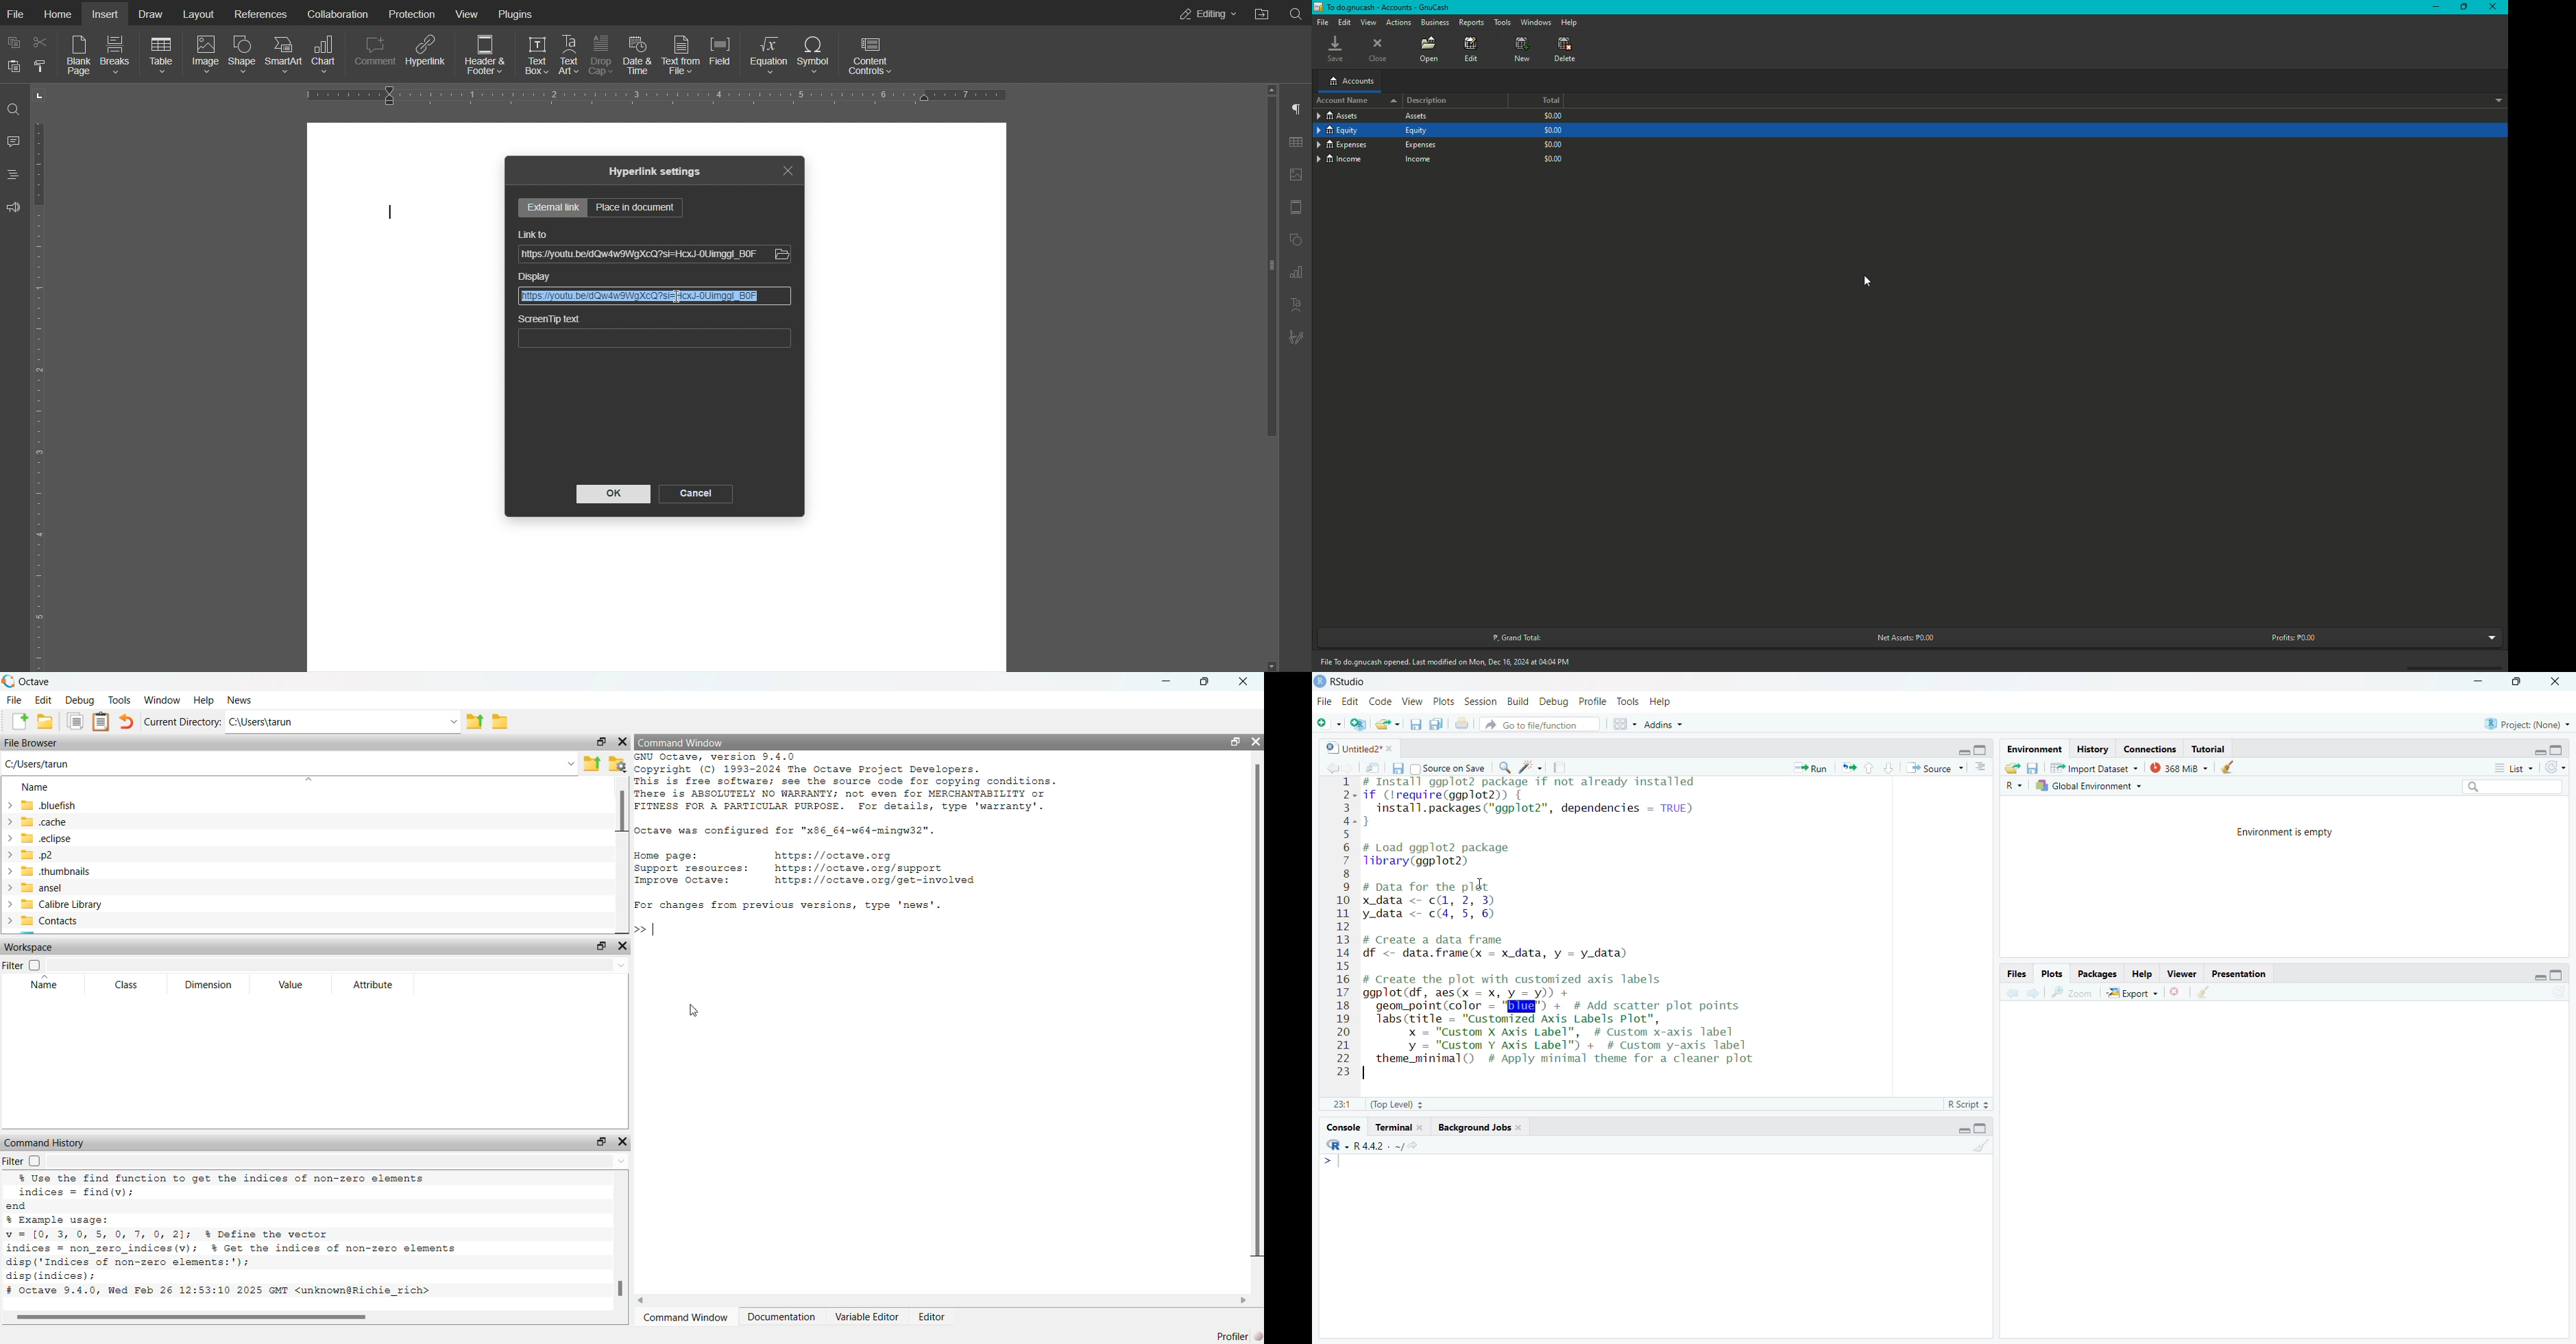  What do you see at coordinates (284, 56) in the screenshot?
I see `SmartArt` at bounding box center [284, 56].